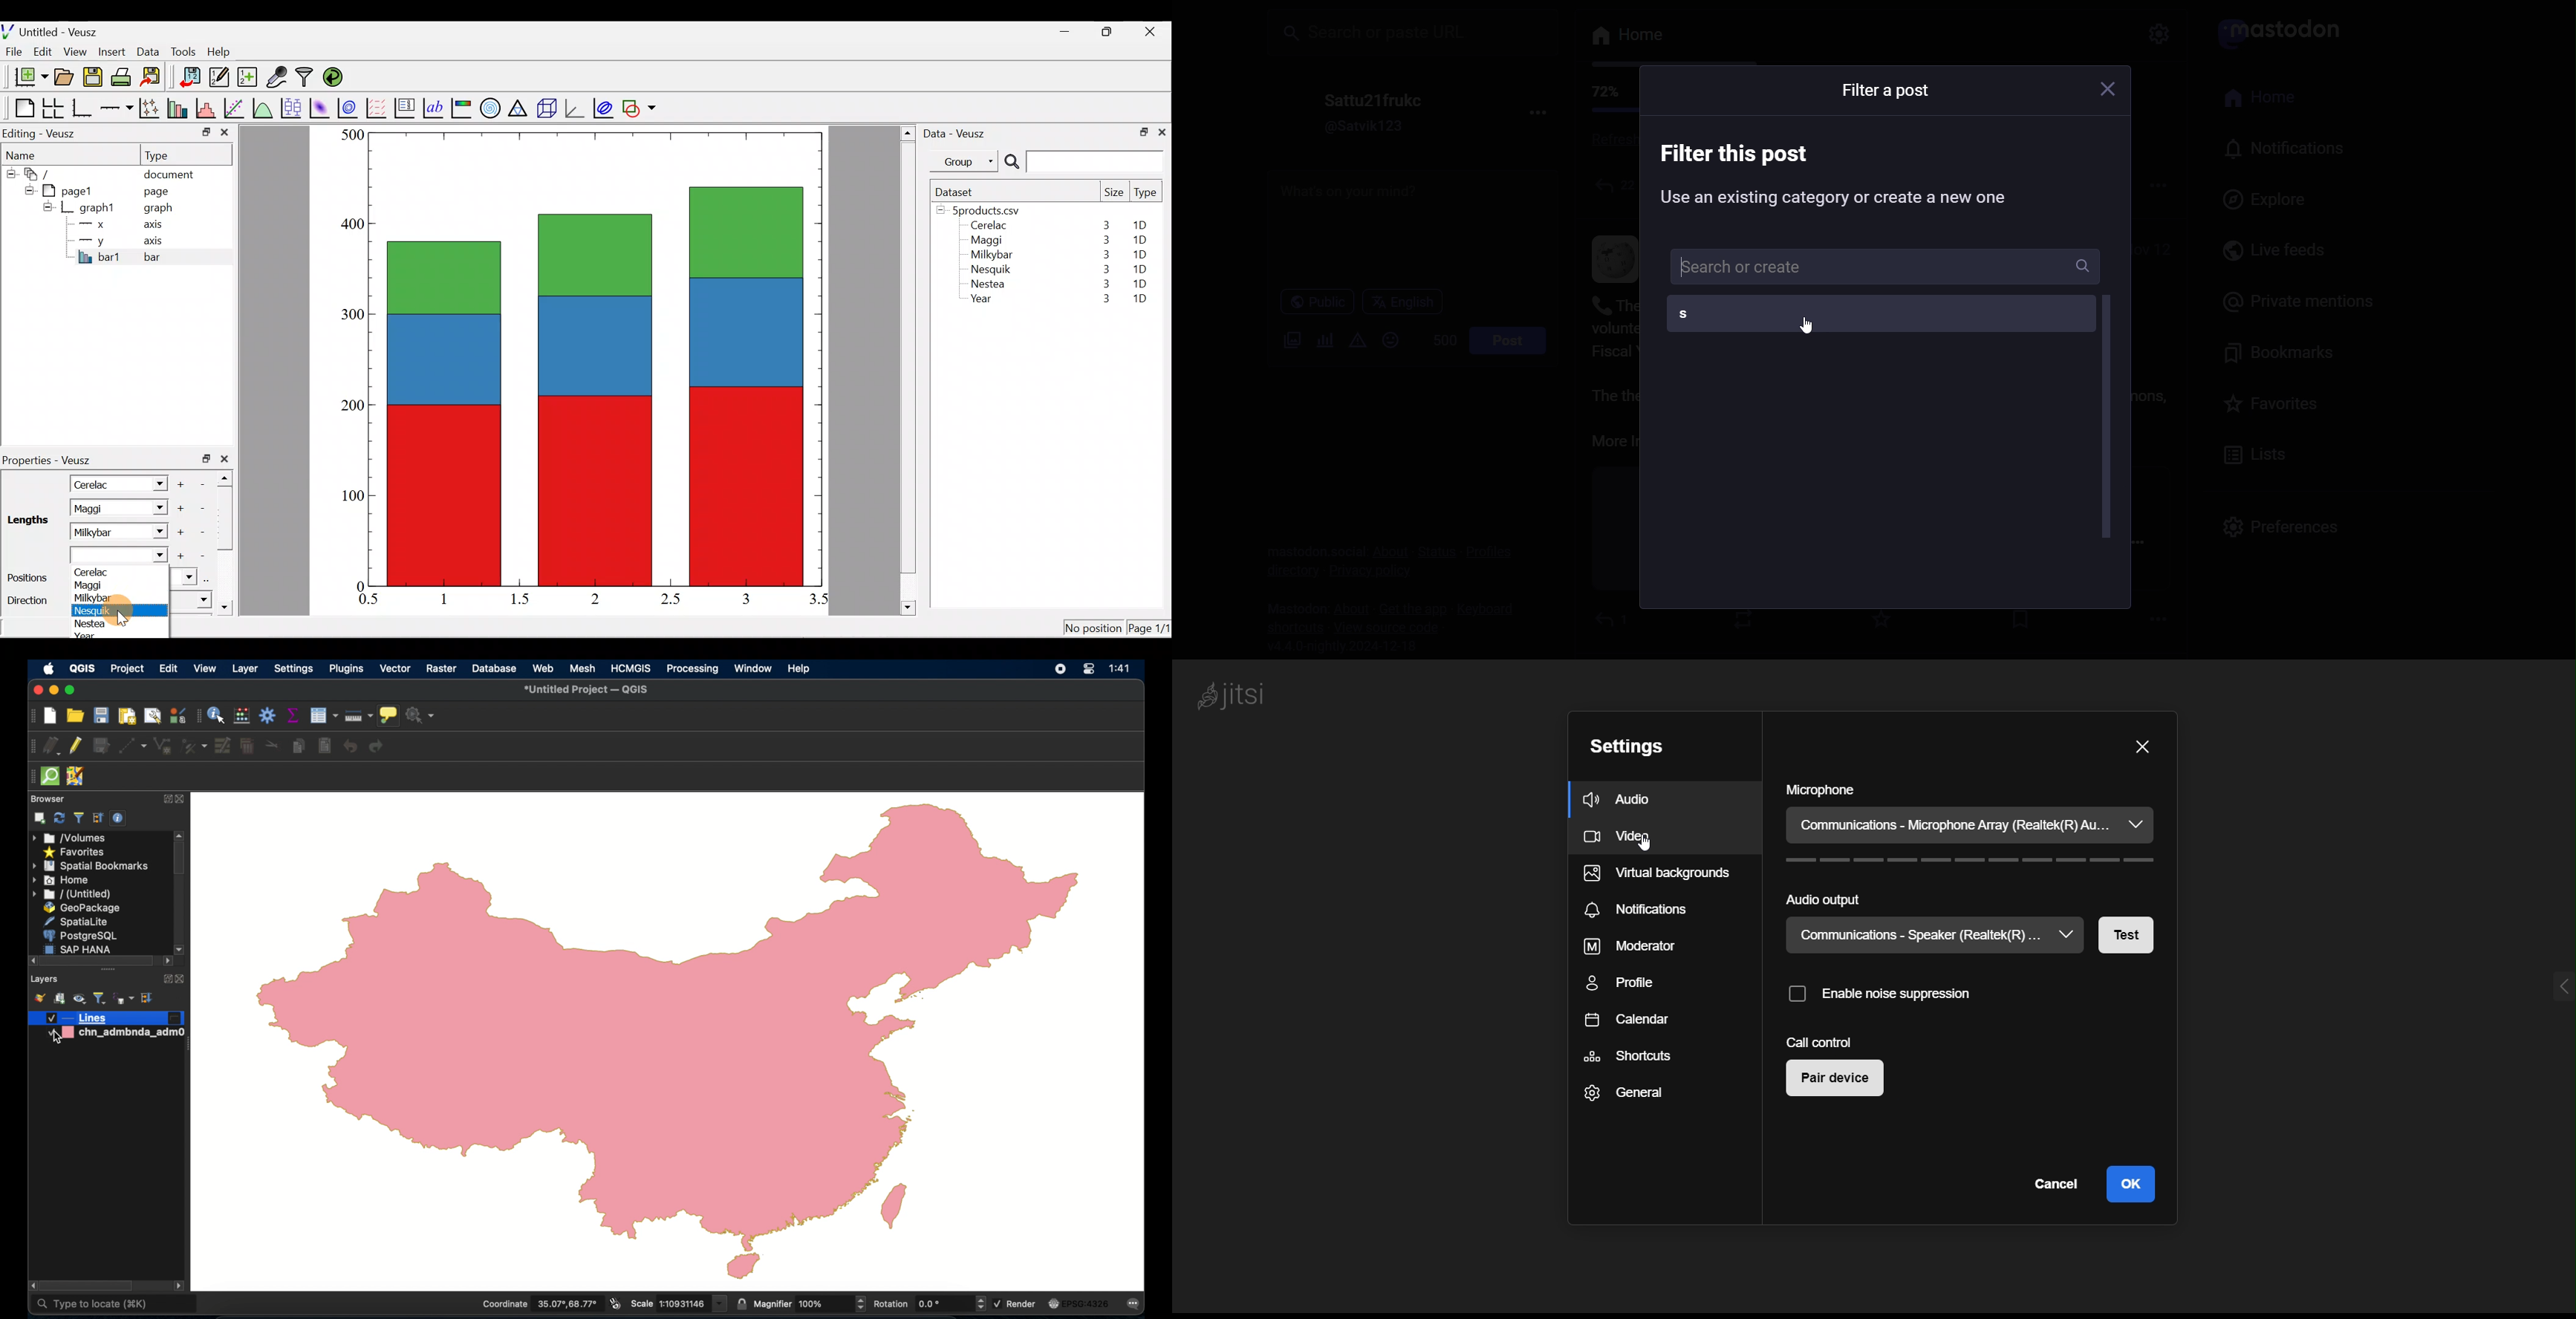 This screenshot has width=2576, height=1344. What do you see at coordinates (168, 154) in the screenshot?
I see `Type` at bounding box center [168, 154].